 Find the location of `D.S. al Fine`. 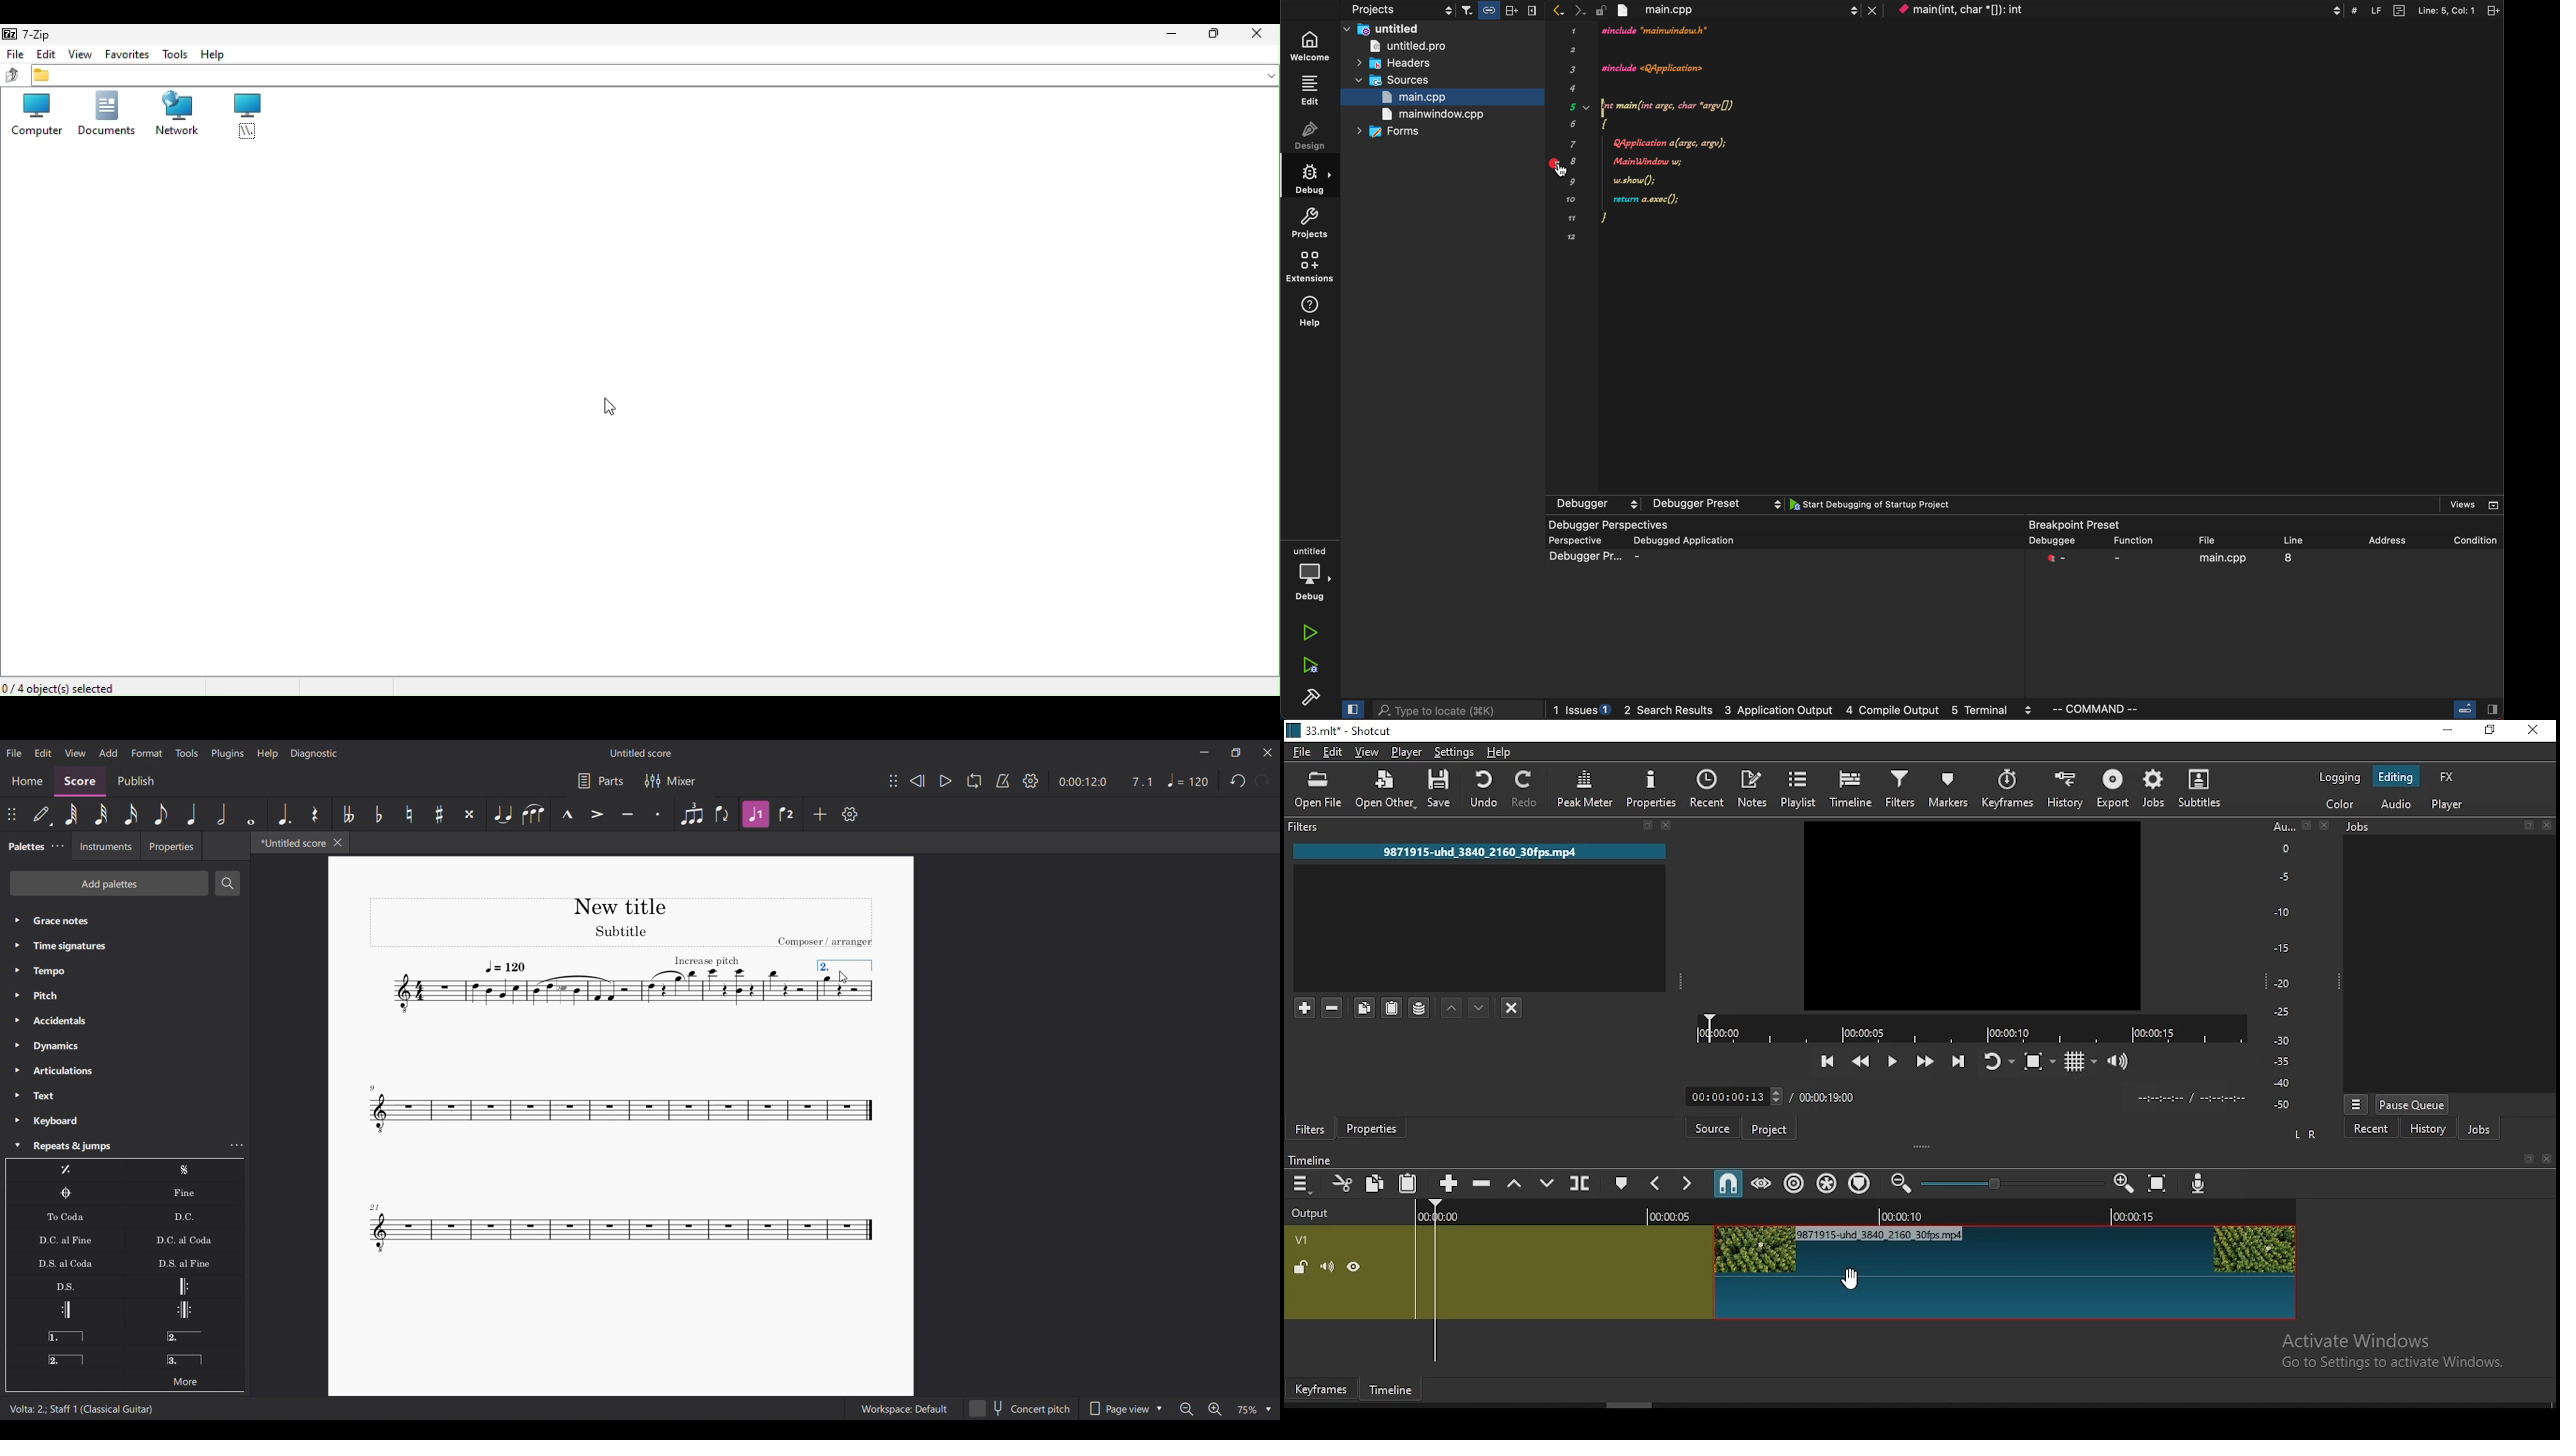

D.S. al Fine is located at coordinates (184, 1263).